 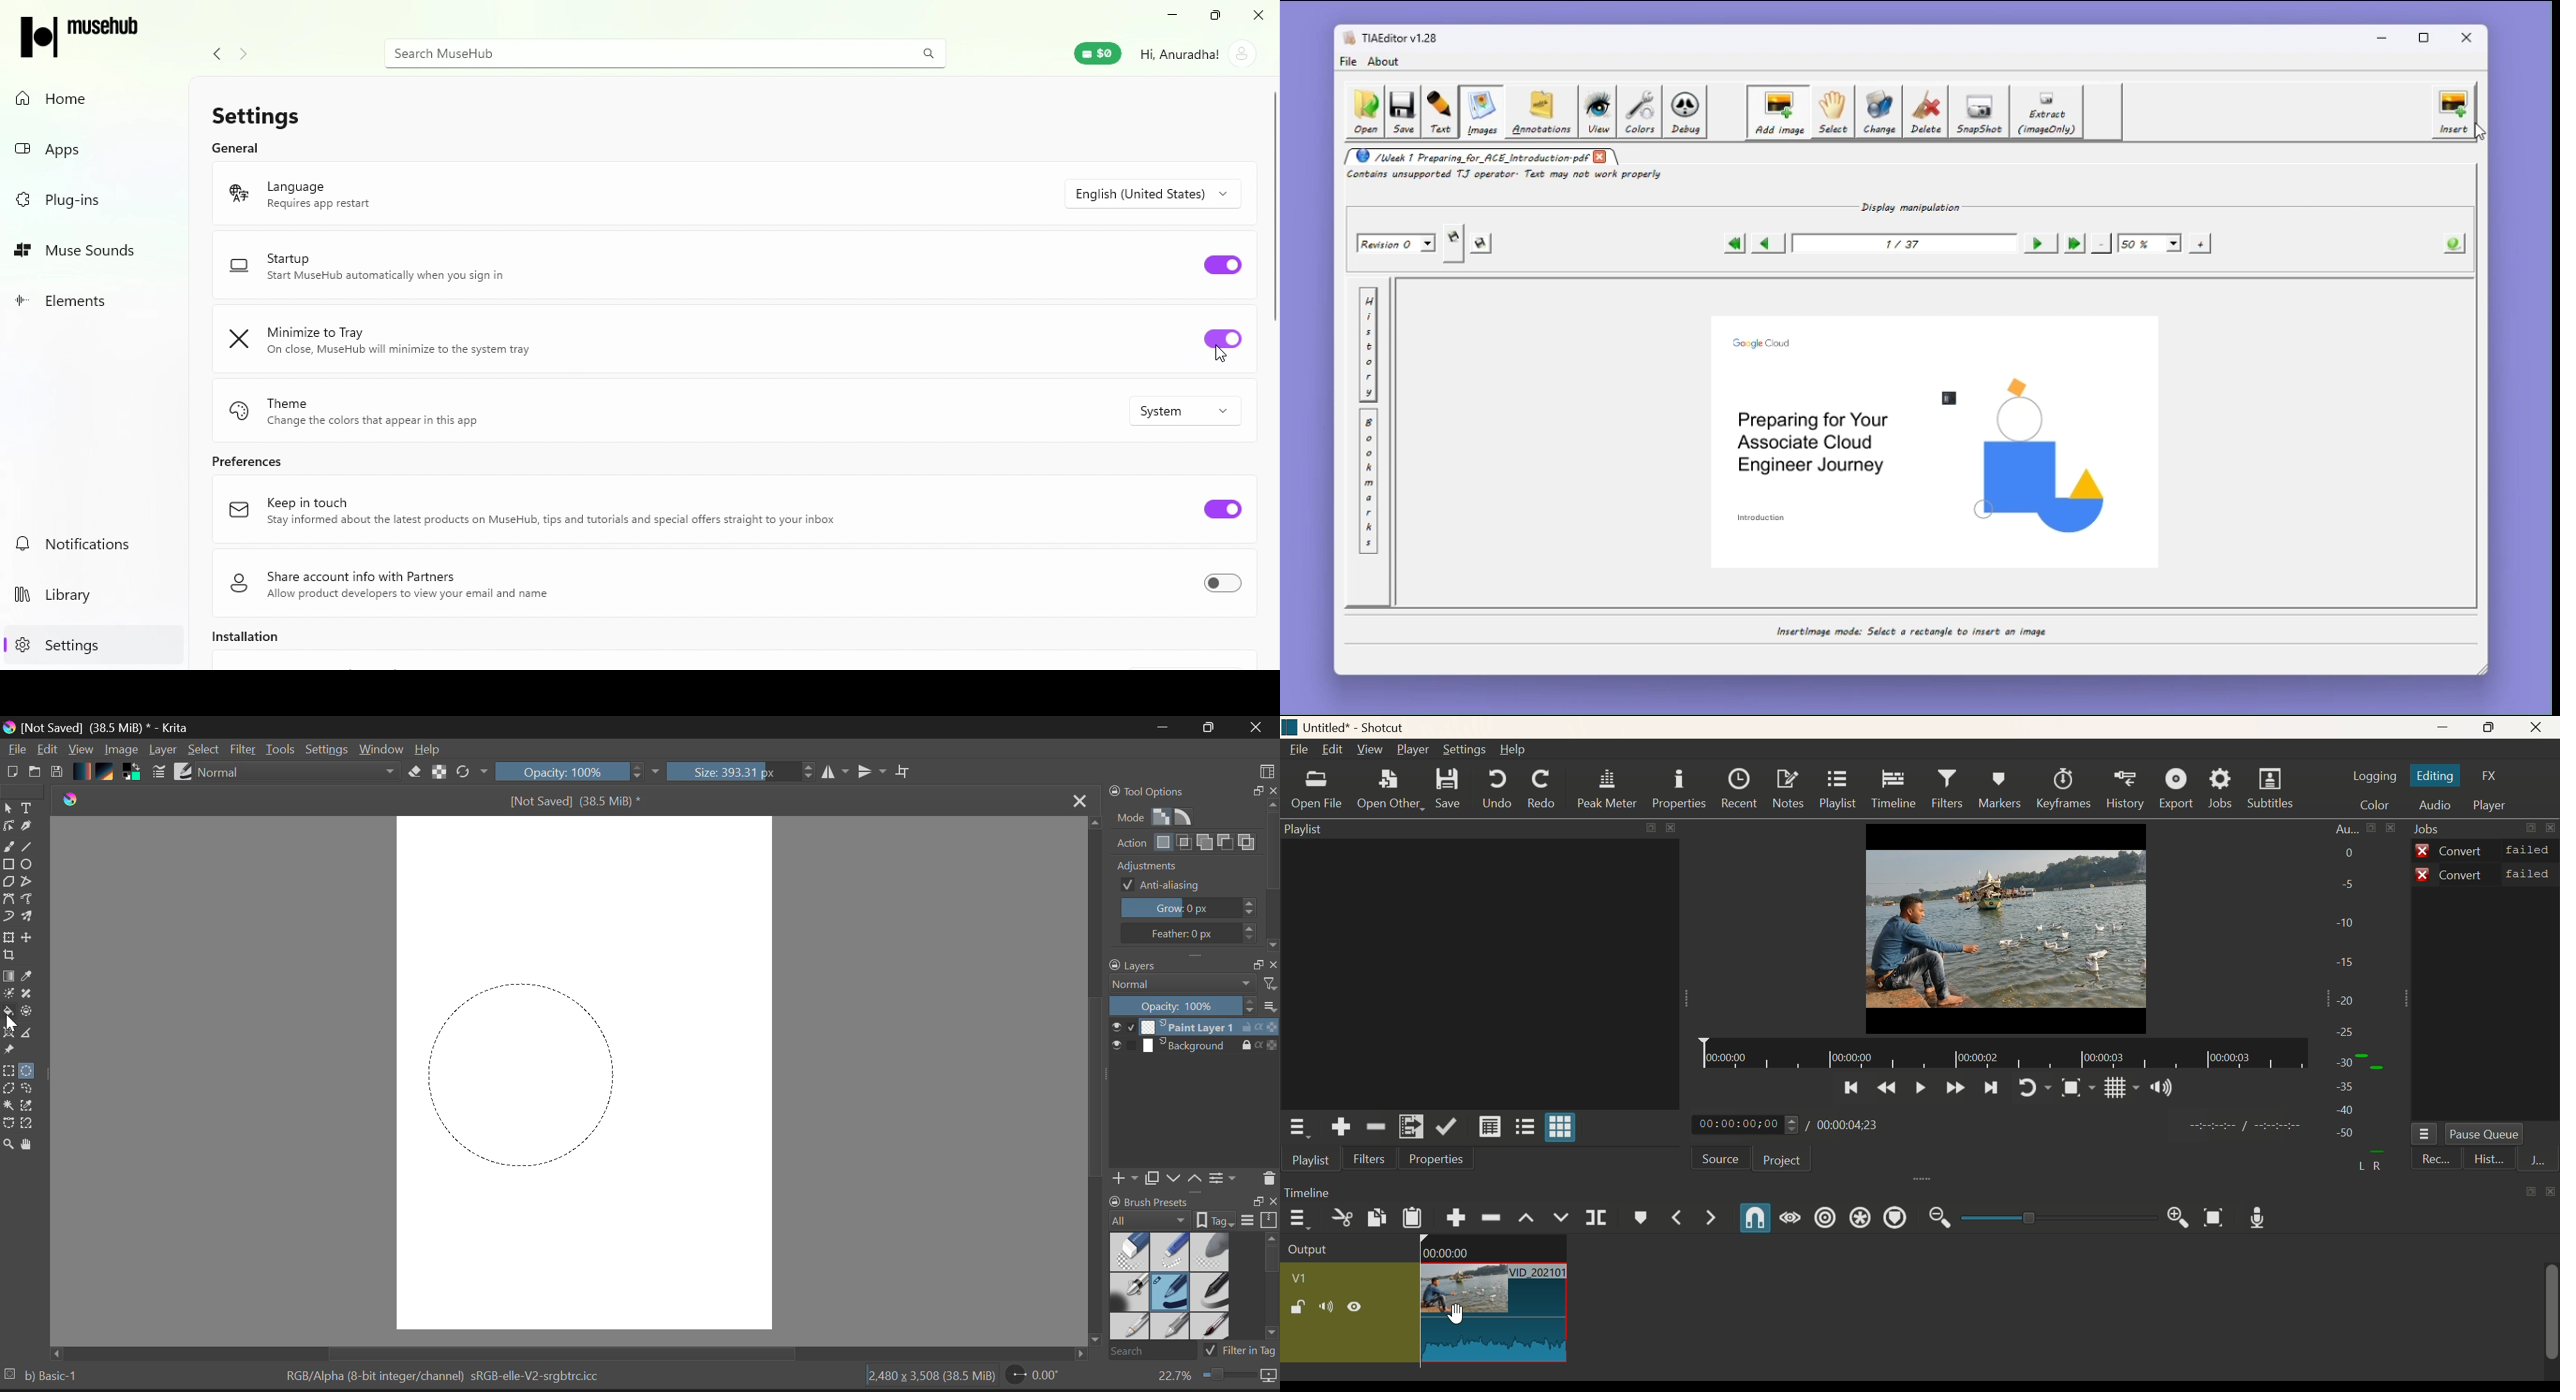 I want to click on Playlist, so click(x=1837, y=789).